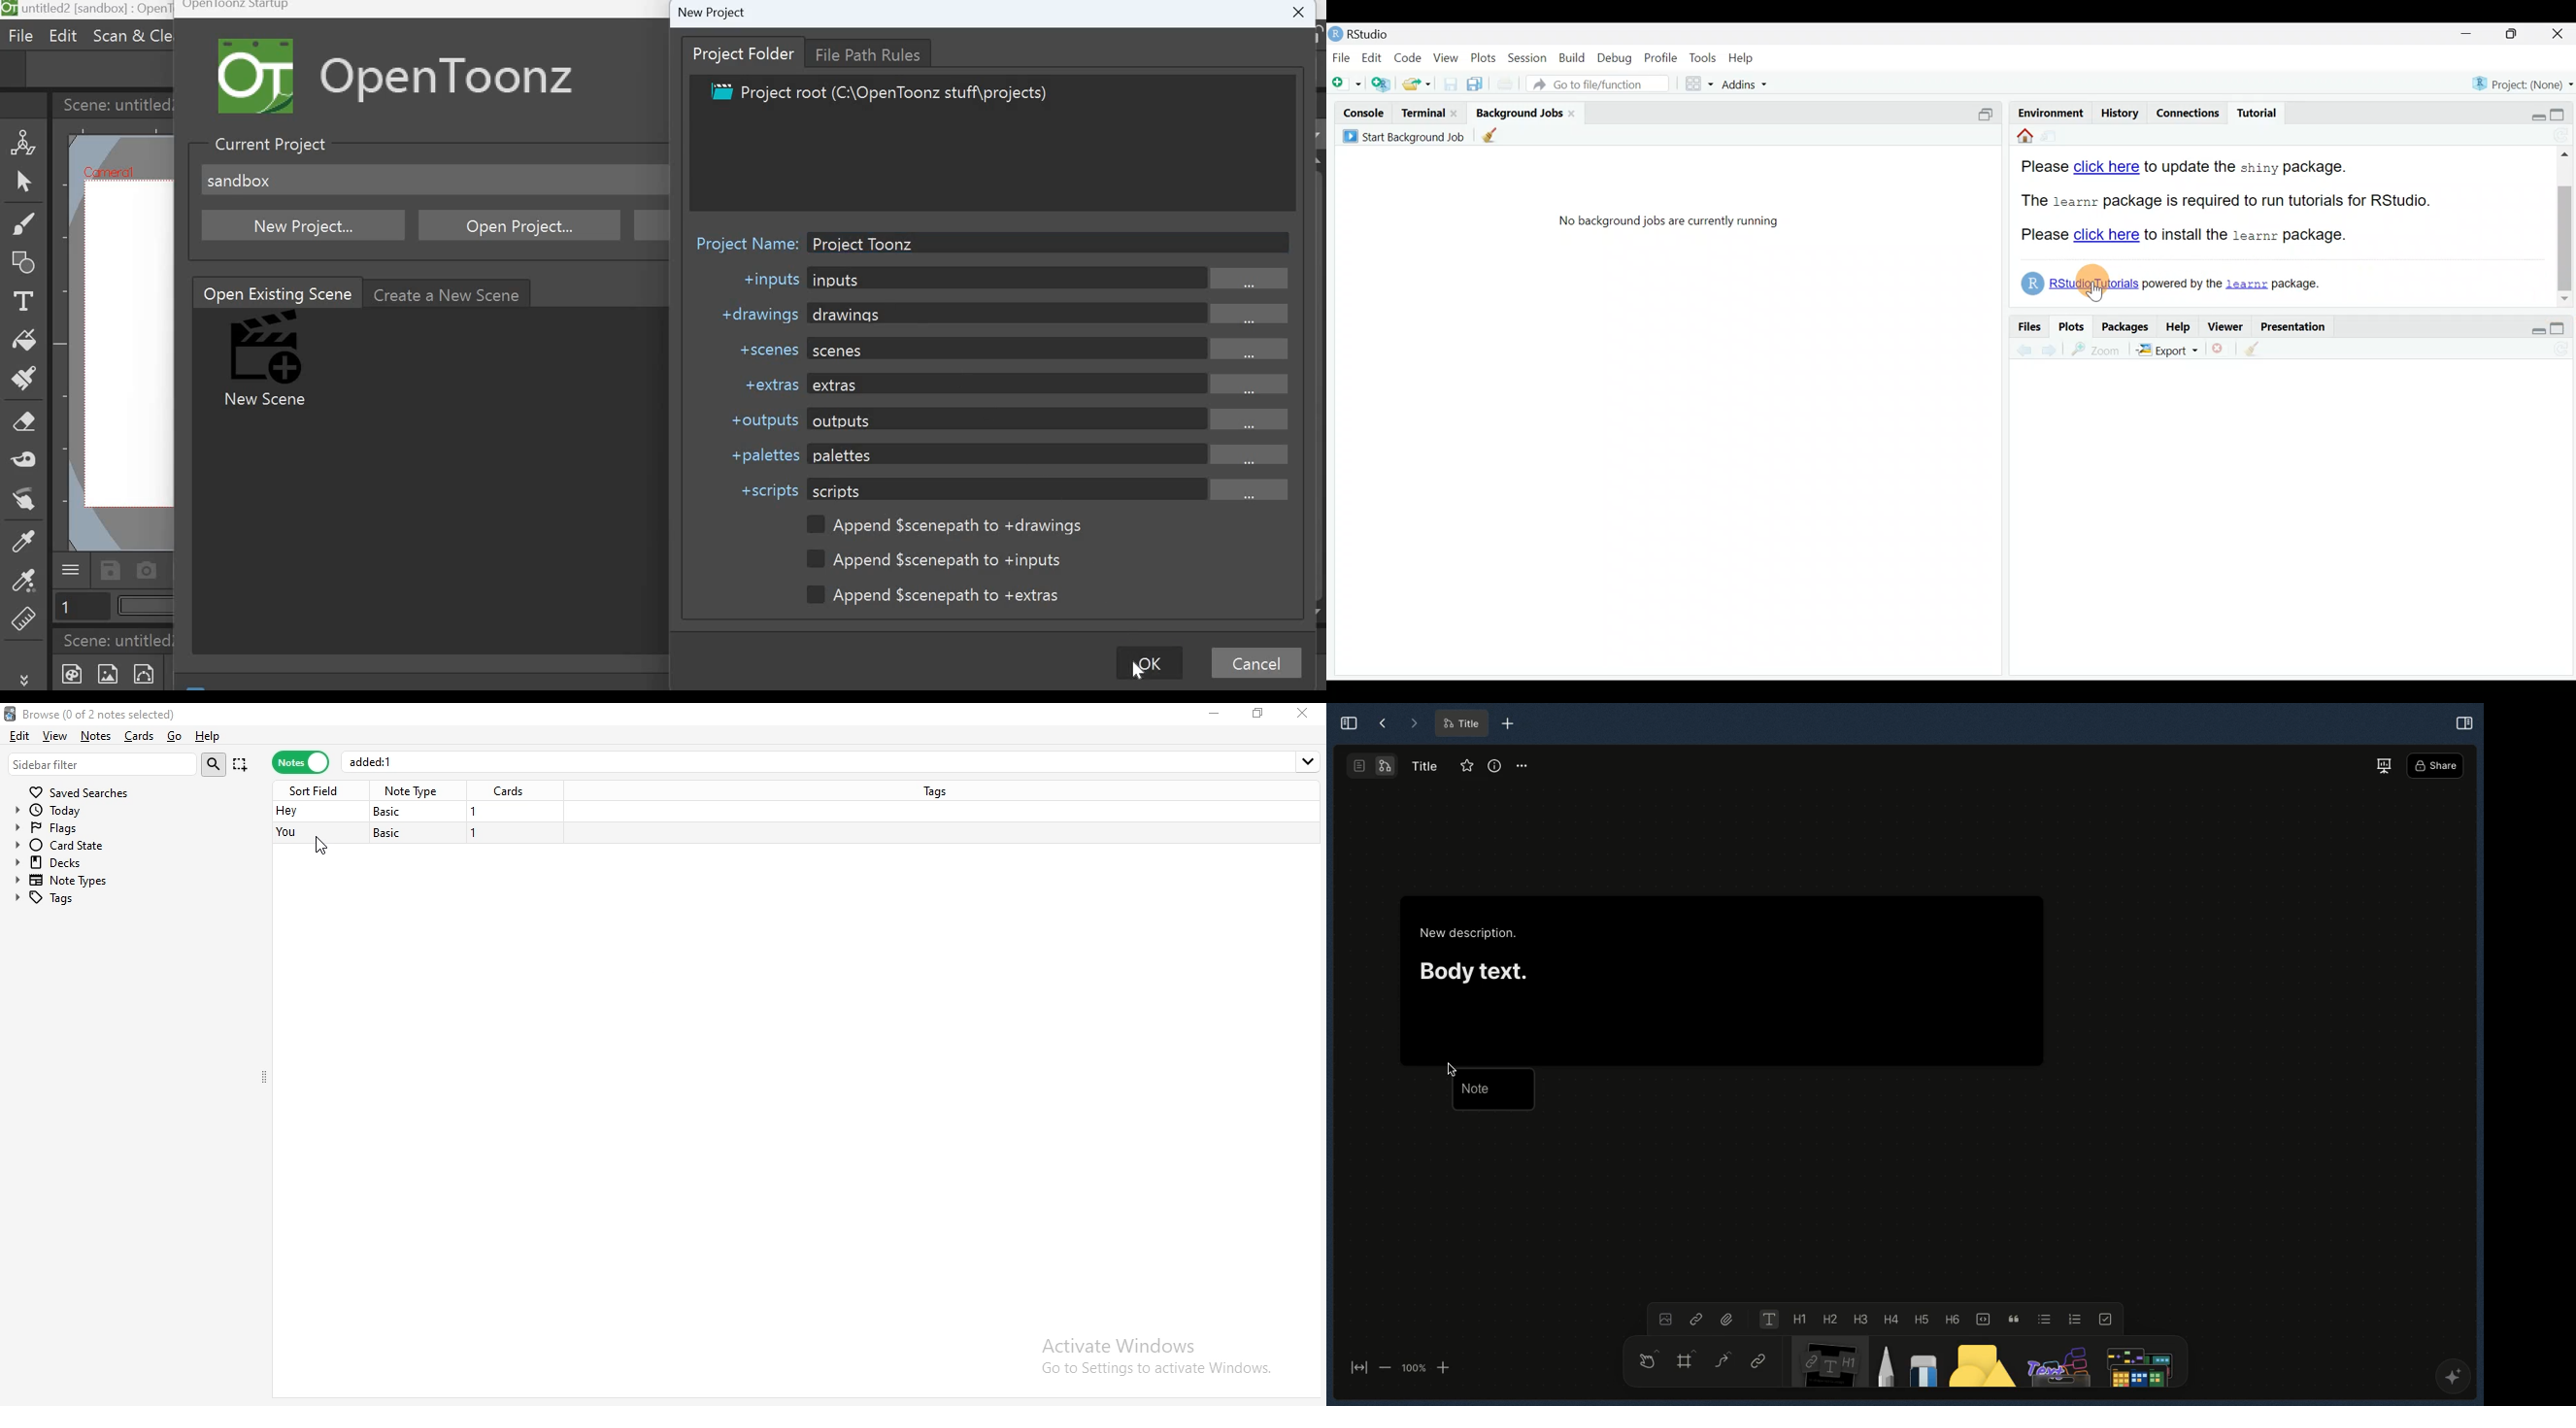 The image size is (2576, 1428). What do you see at coordinates (2257, 109) in the screenshot?
I see `Tutorial` at bounding box center [2257, 109].